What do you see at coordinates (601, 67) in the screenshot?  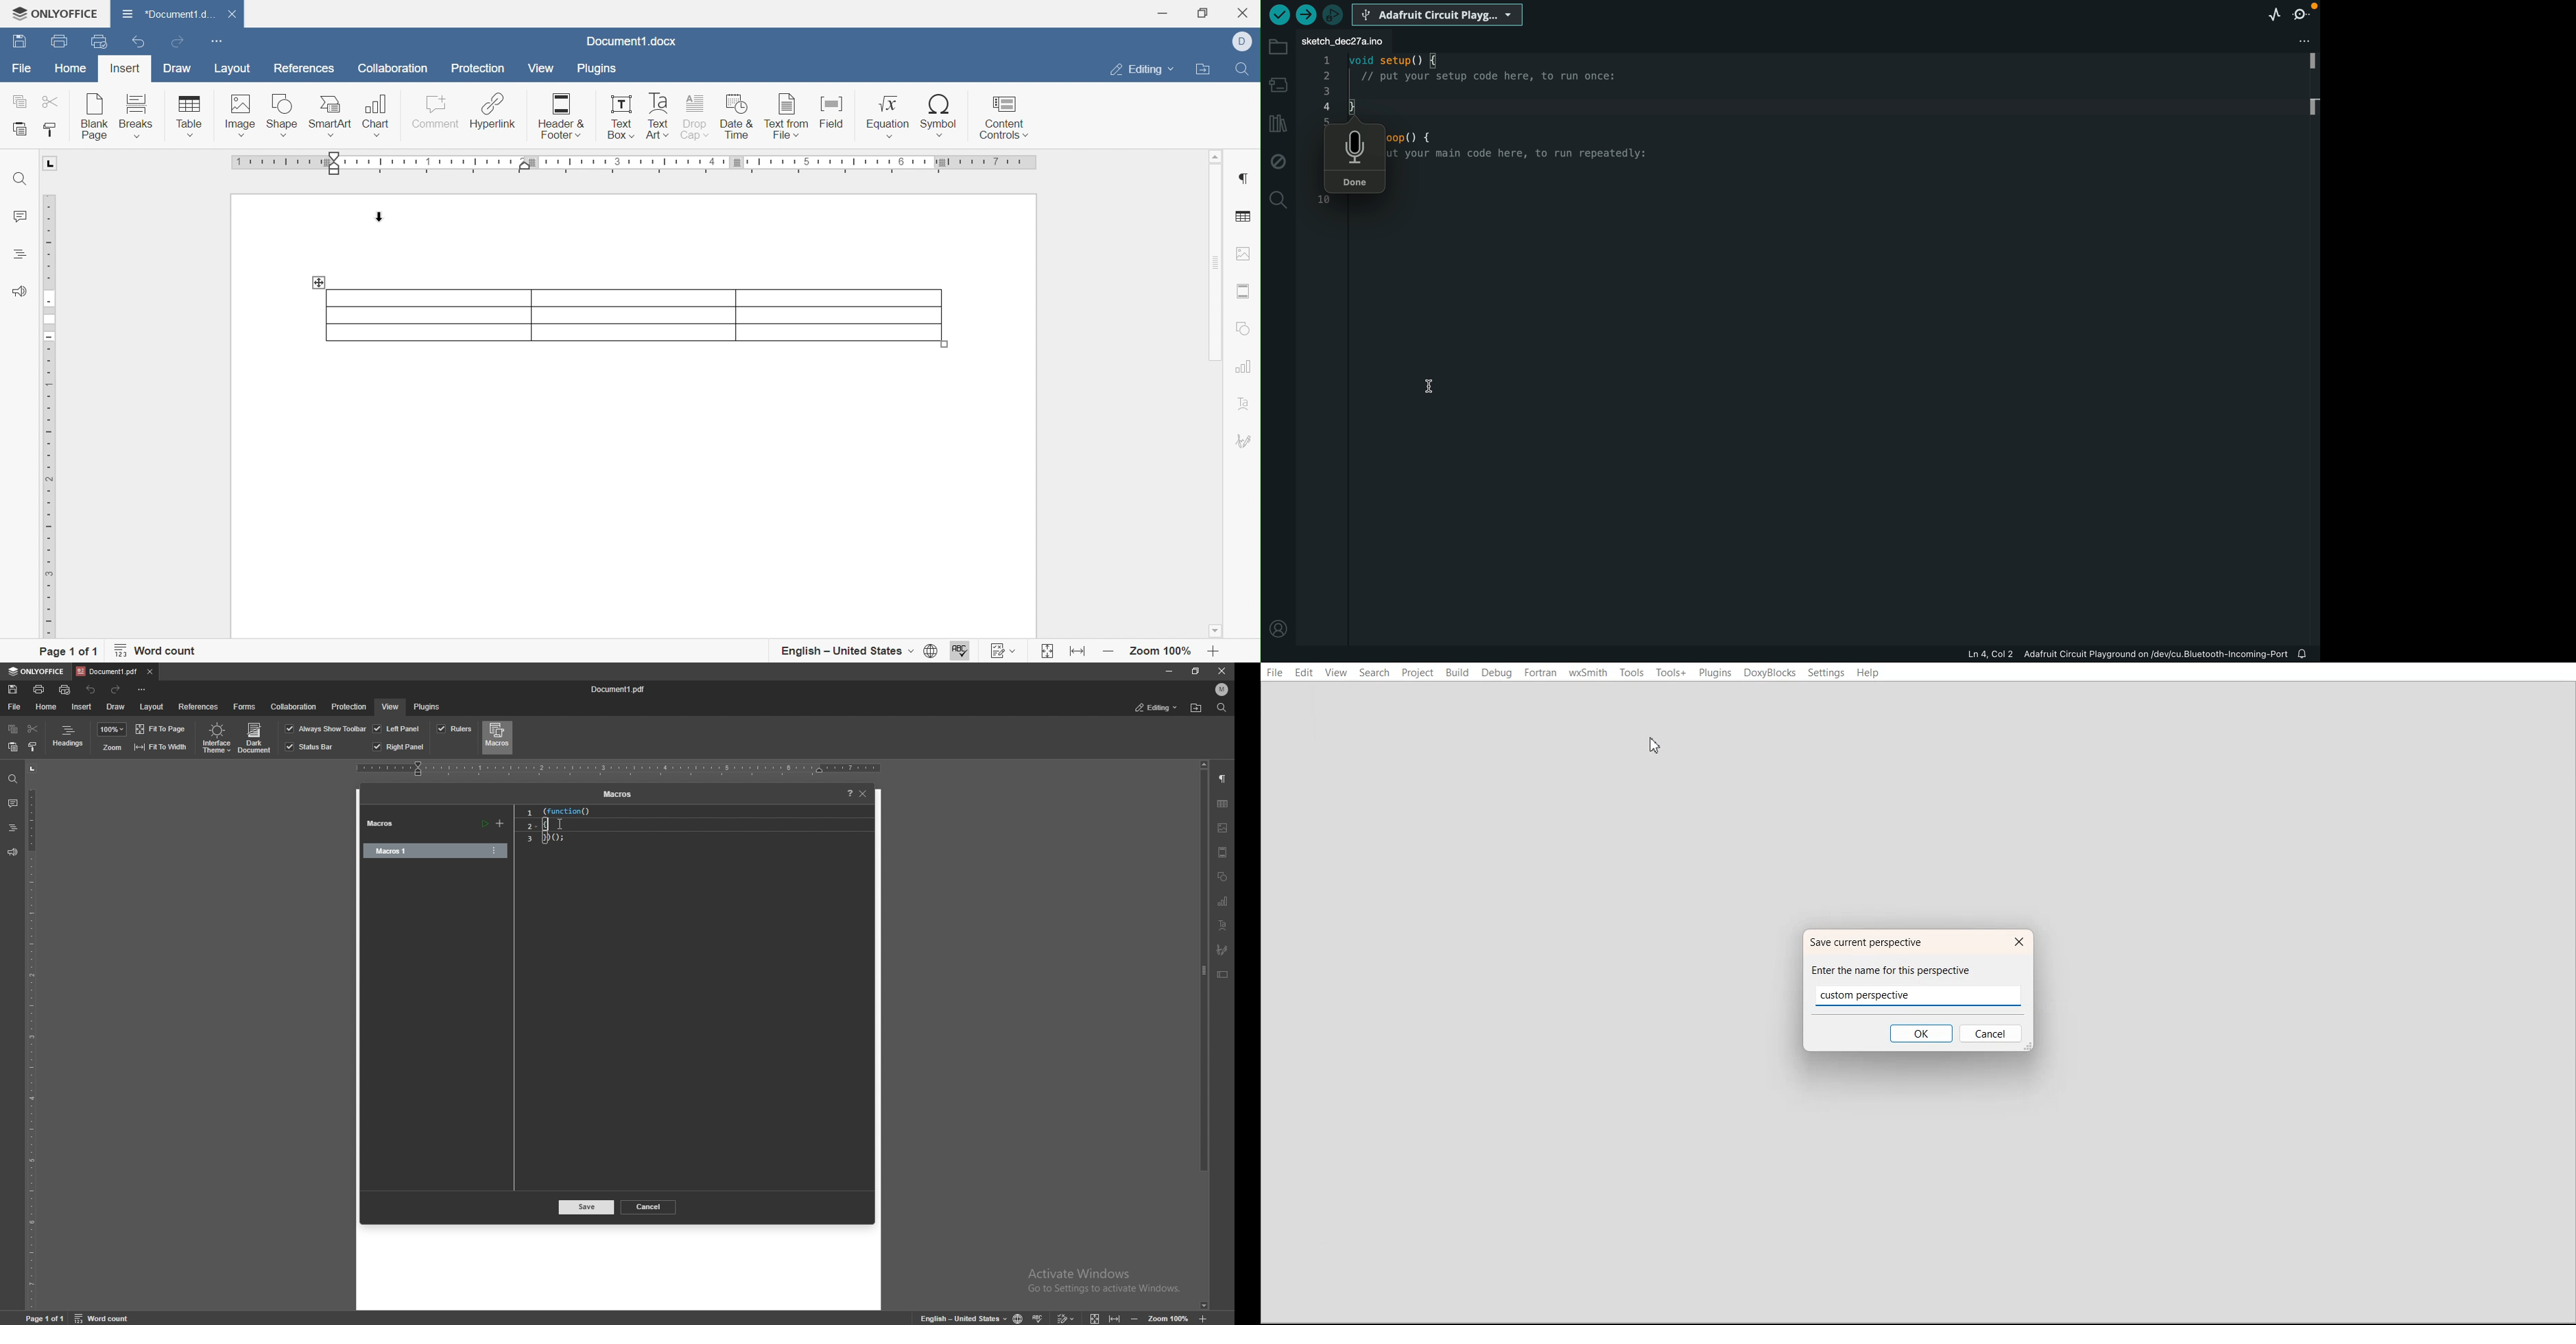 I see `Plugins` at bounding box center [601, 67].